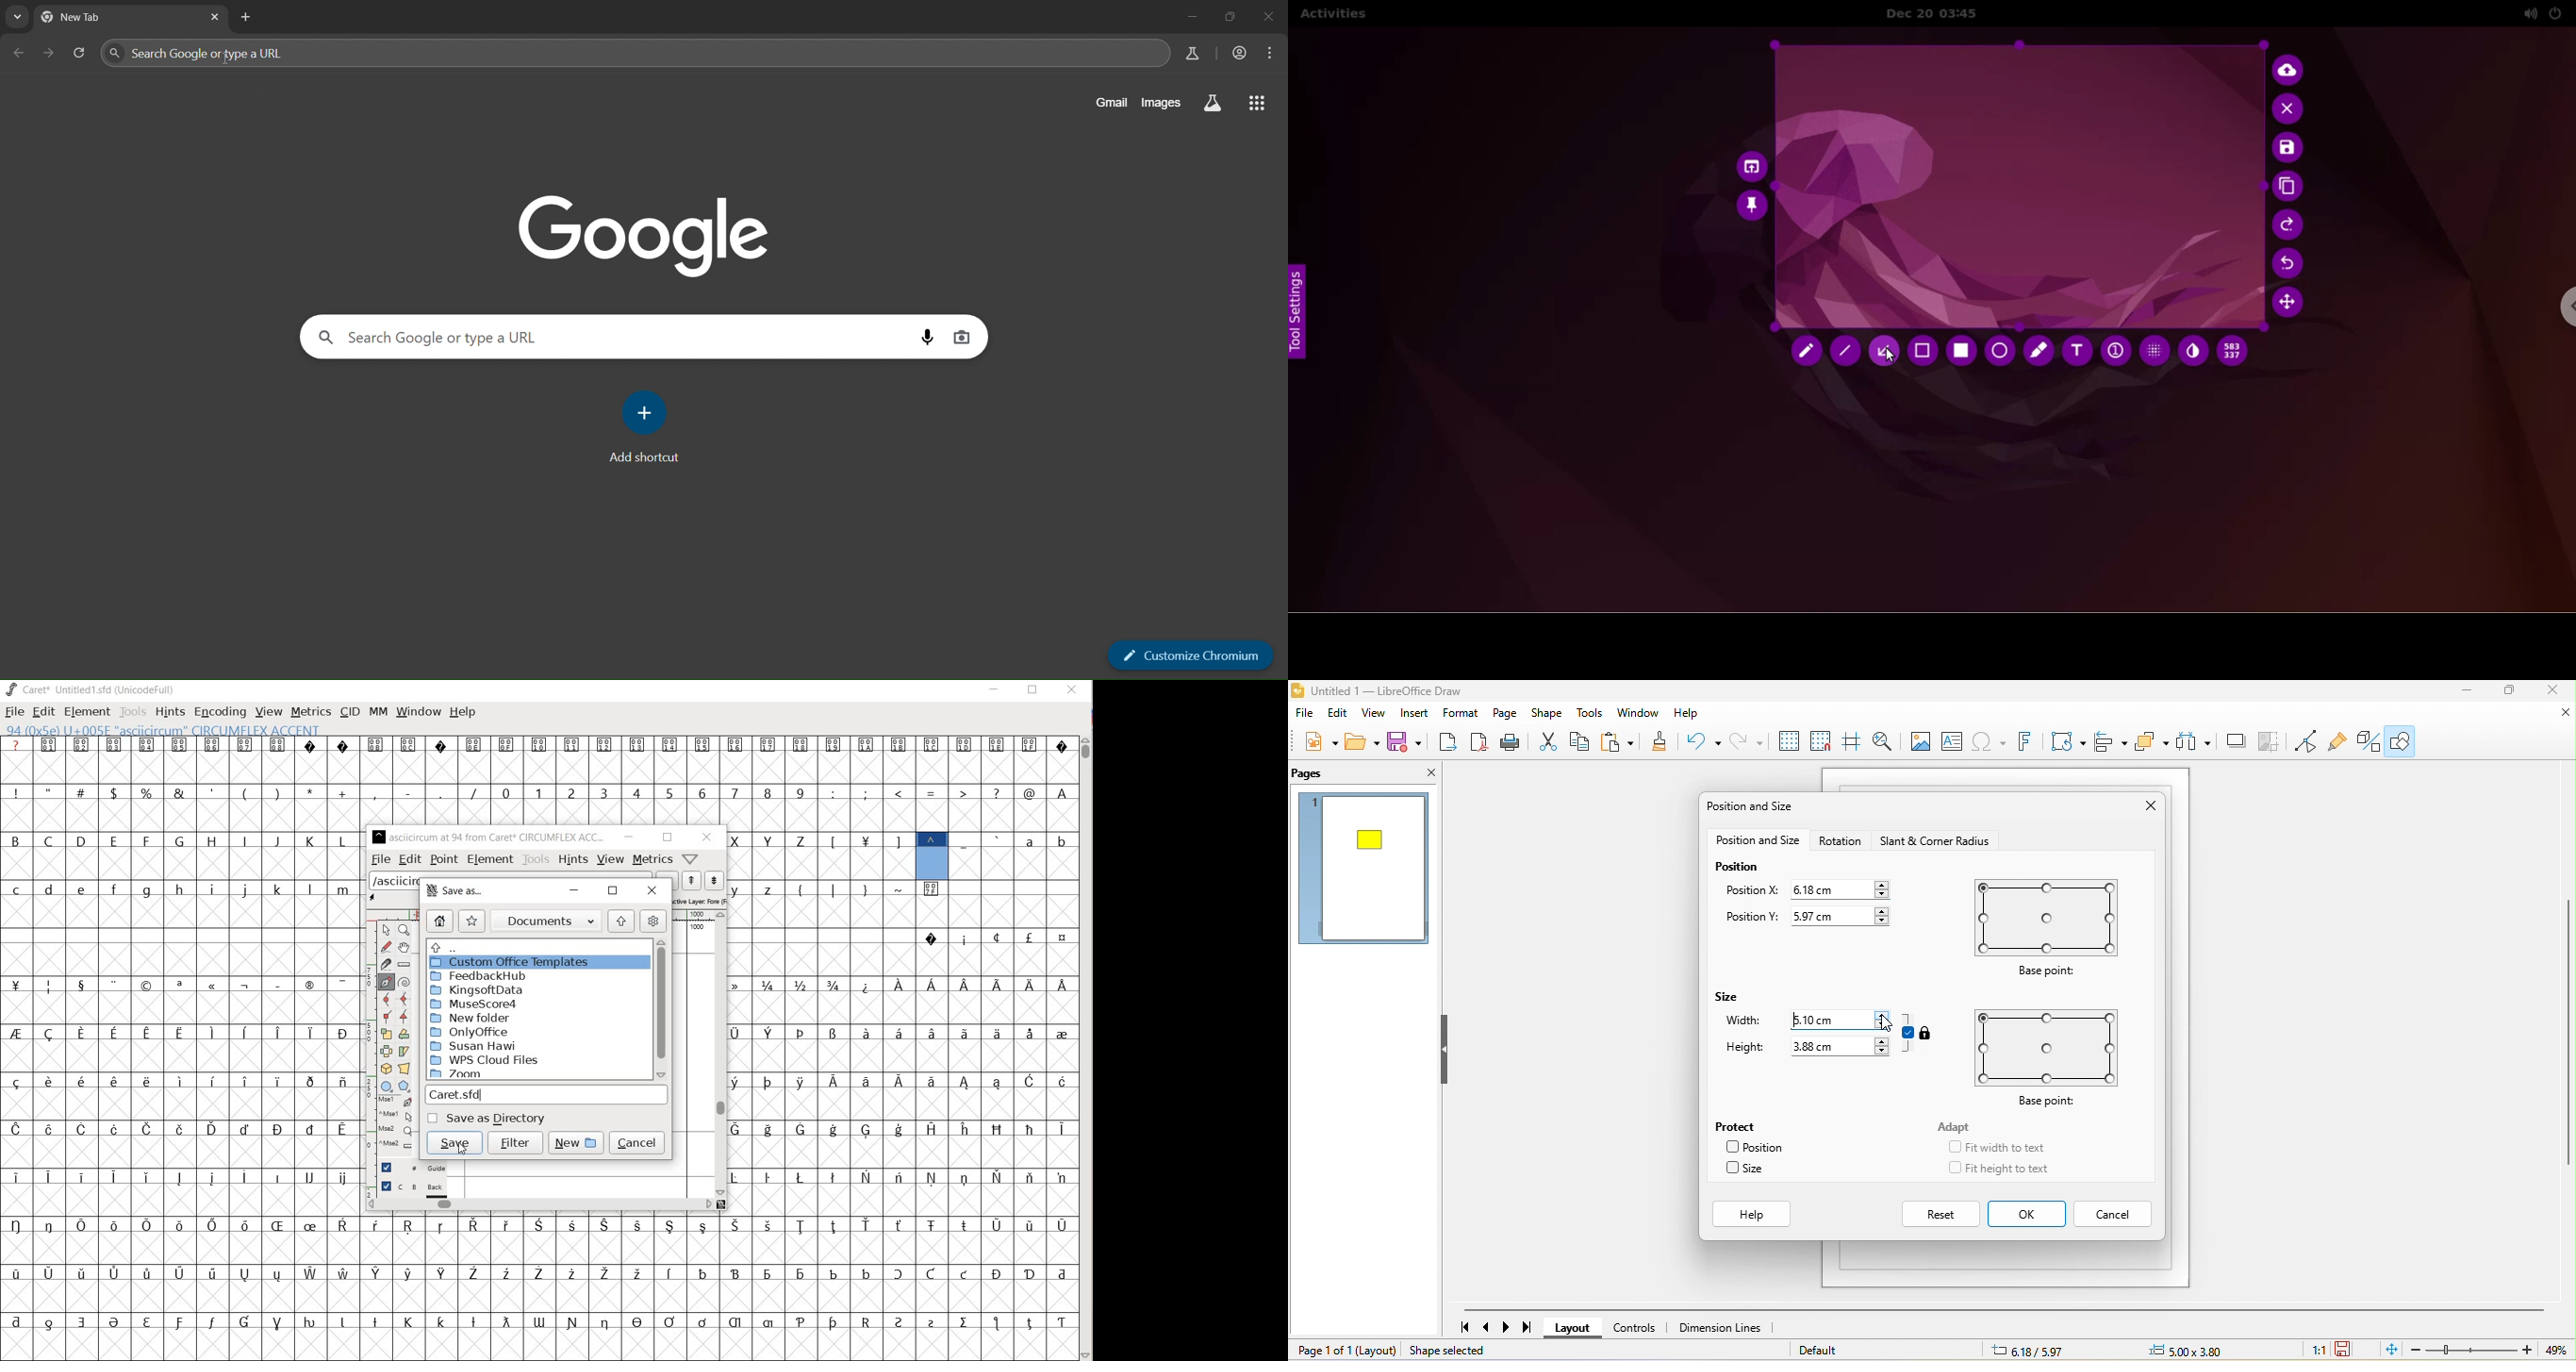 This screenshot has height=1372, width=2576. What do you see at coordinates (1953, 1129) in the screenshot?
I see `adapt` at bounding box center [1953, 1129].